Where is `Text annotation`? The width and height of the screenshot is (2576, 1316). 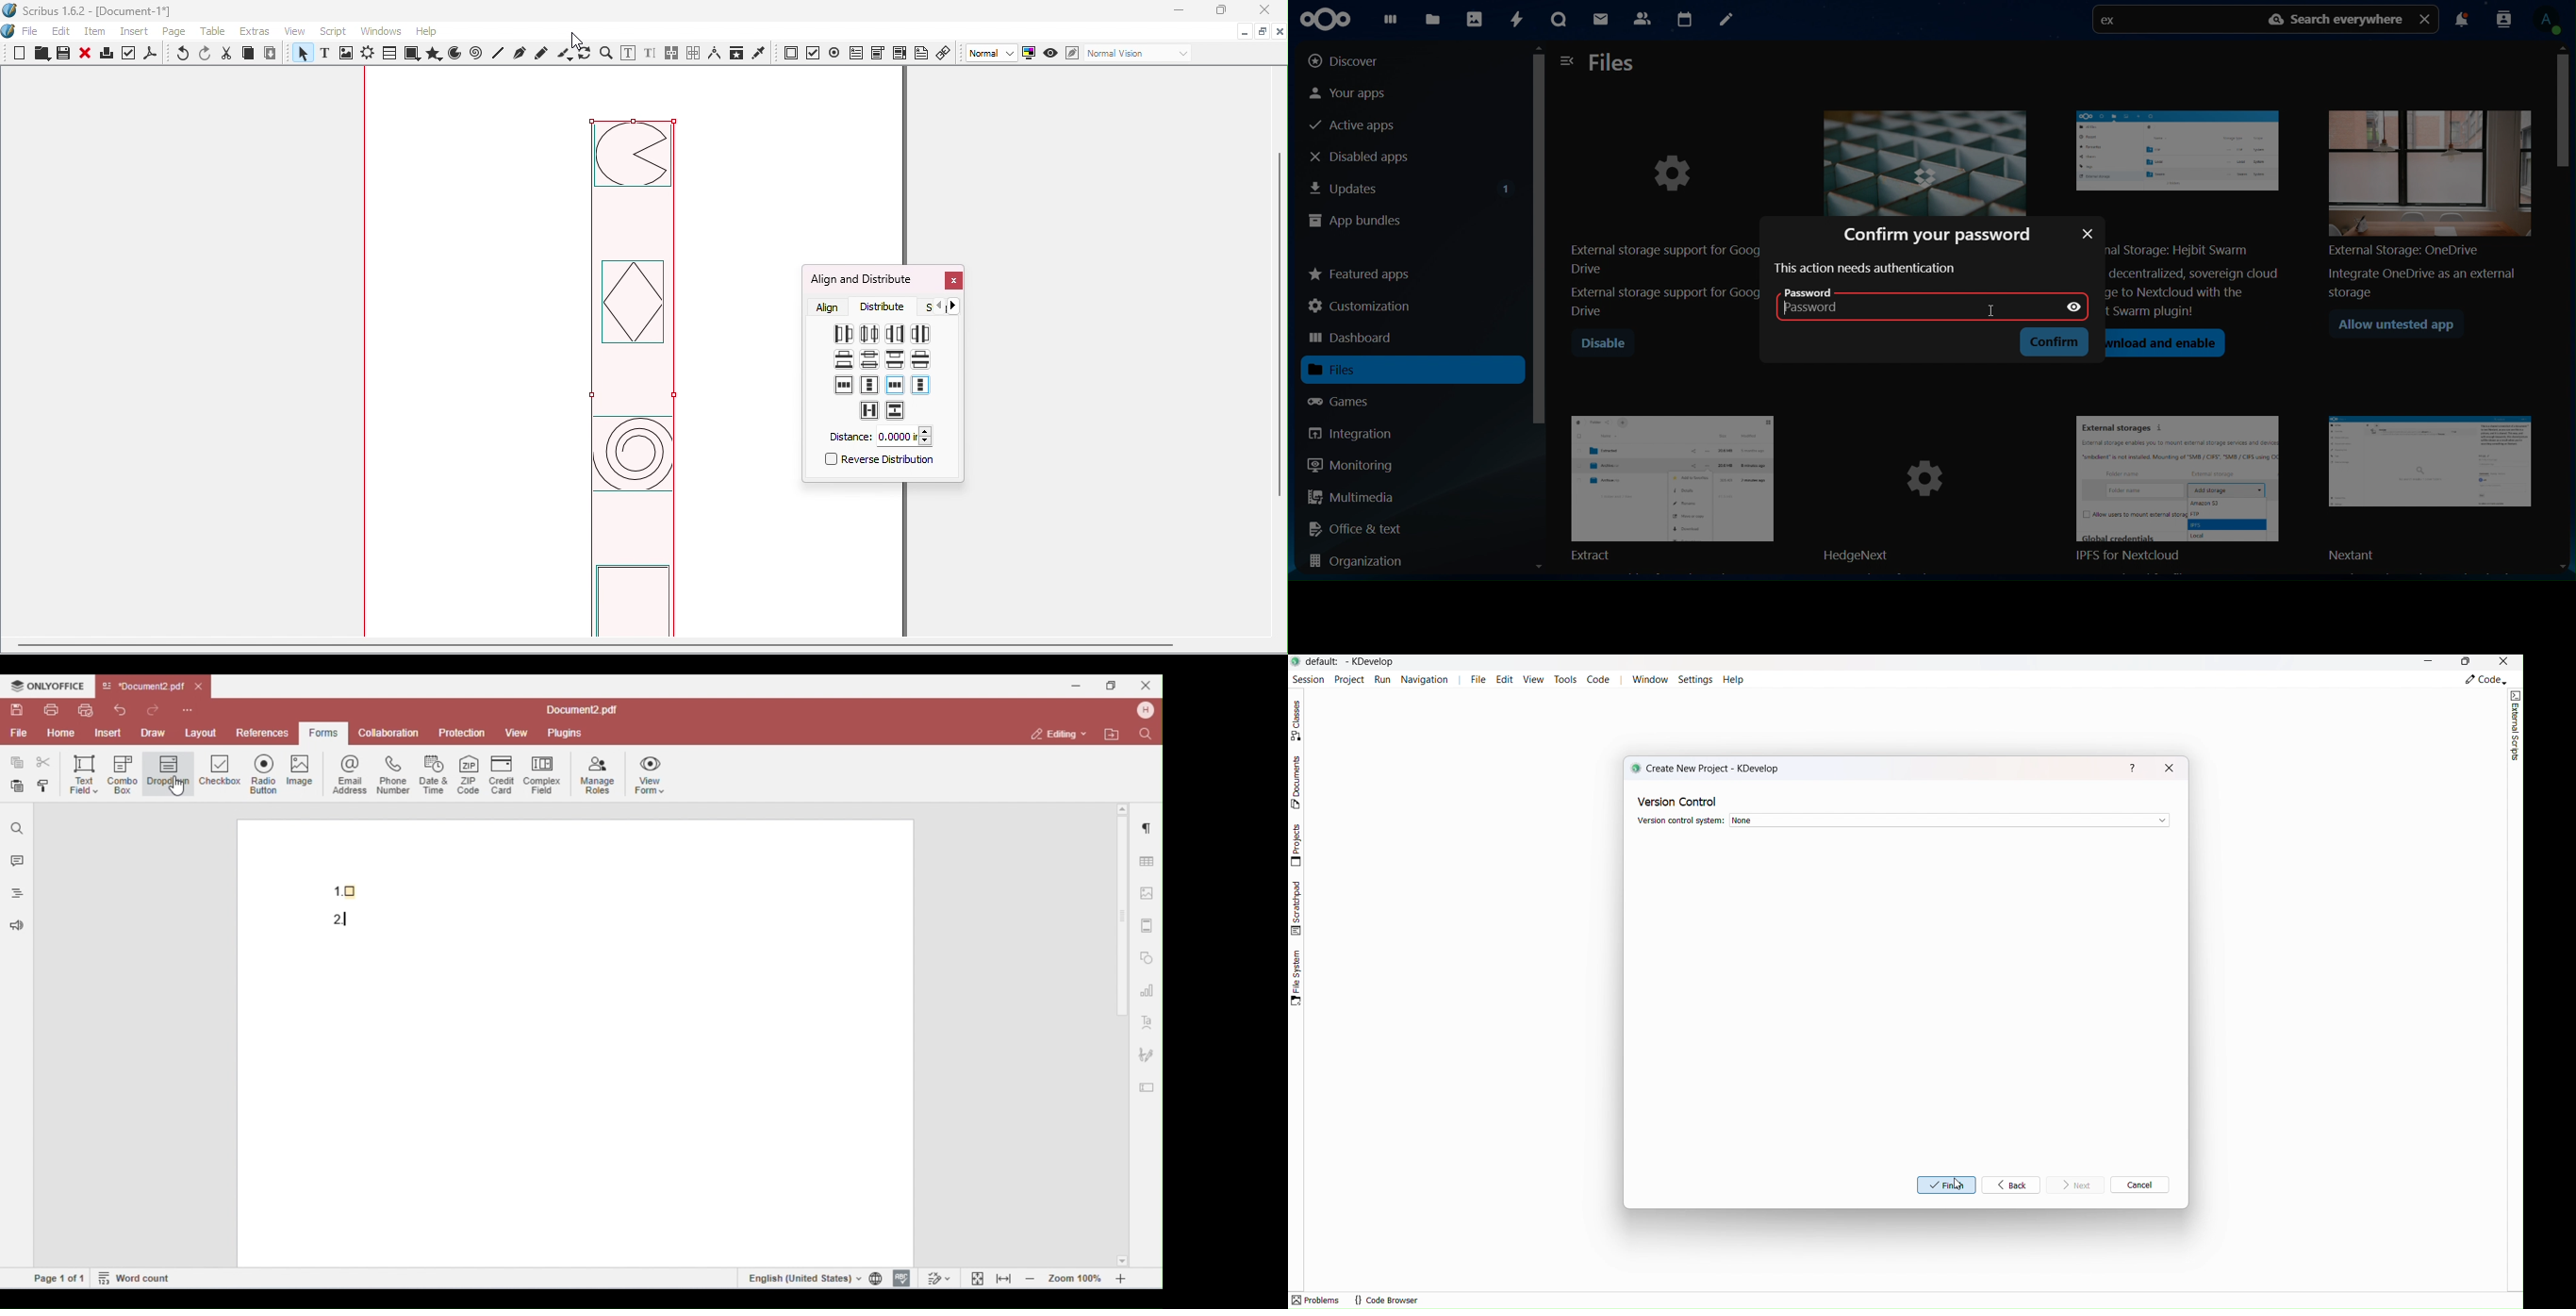
Text annotation is located at coordinates (921, 52).